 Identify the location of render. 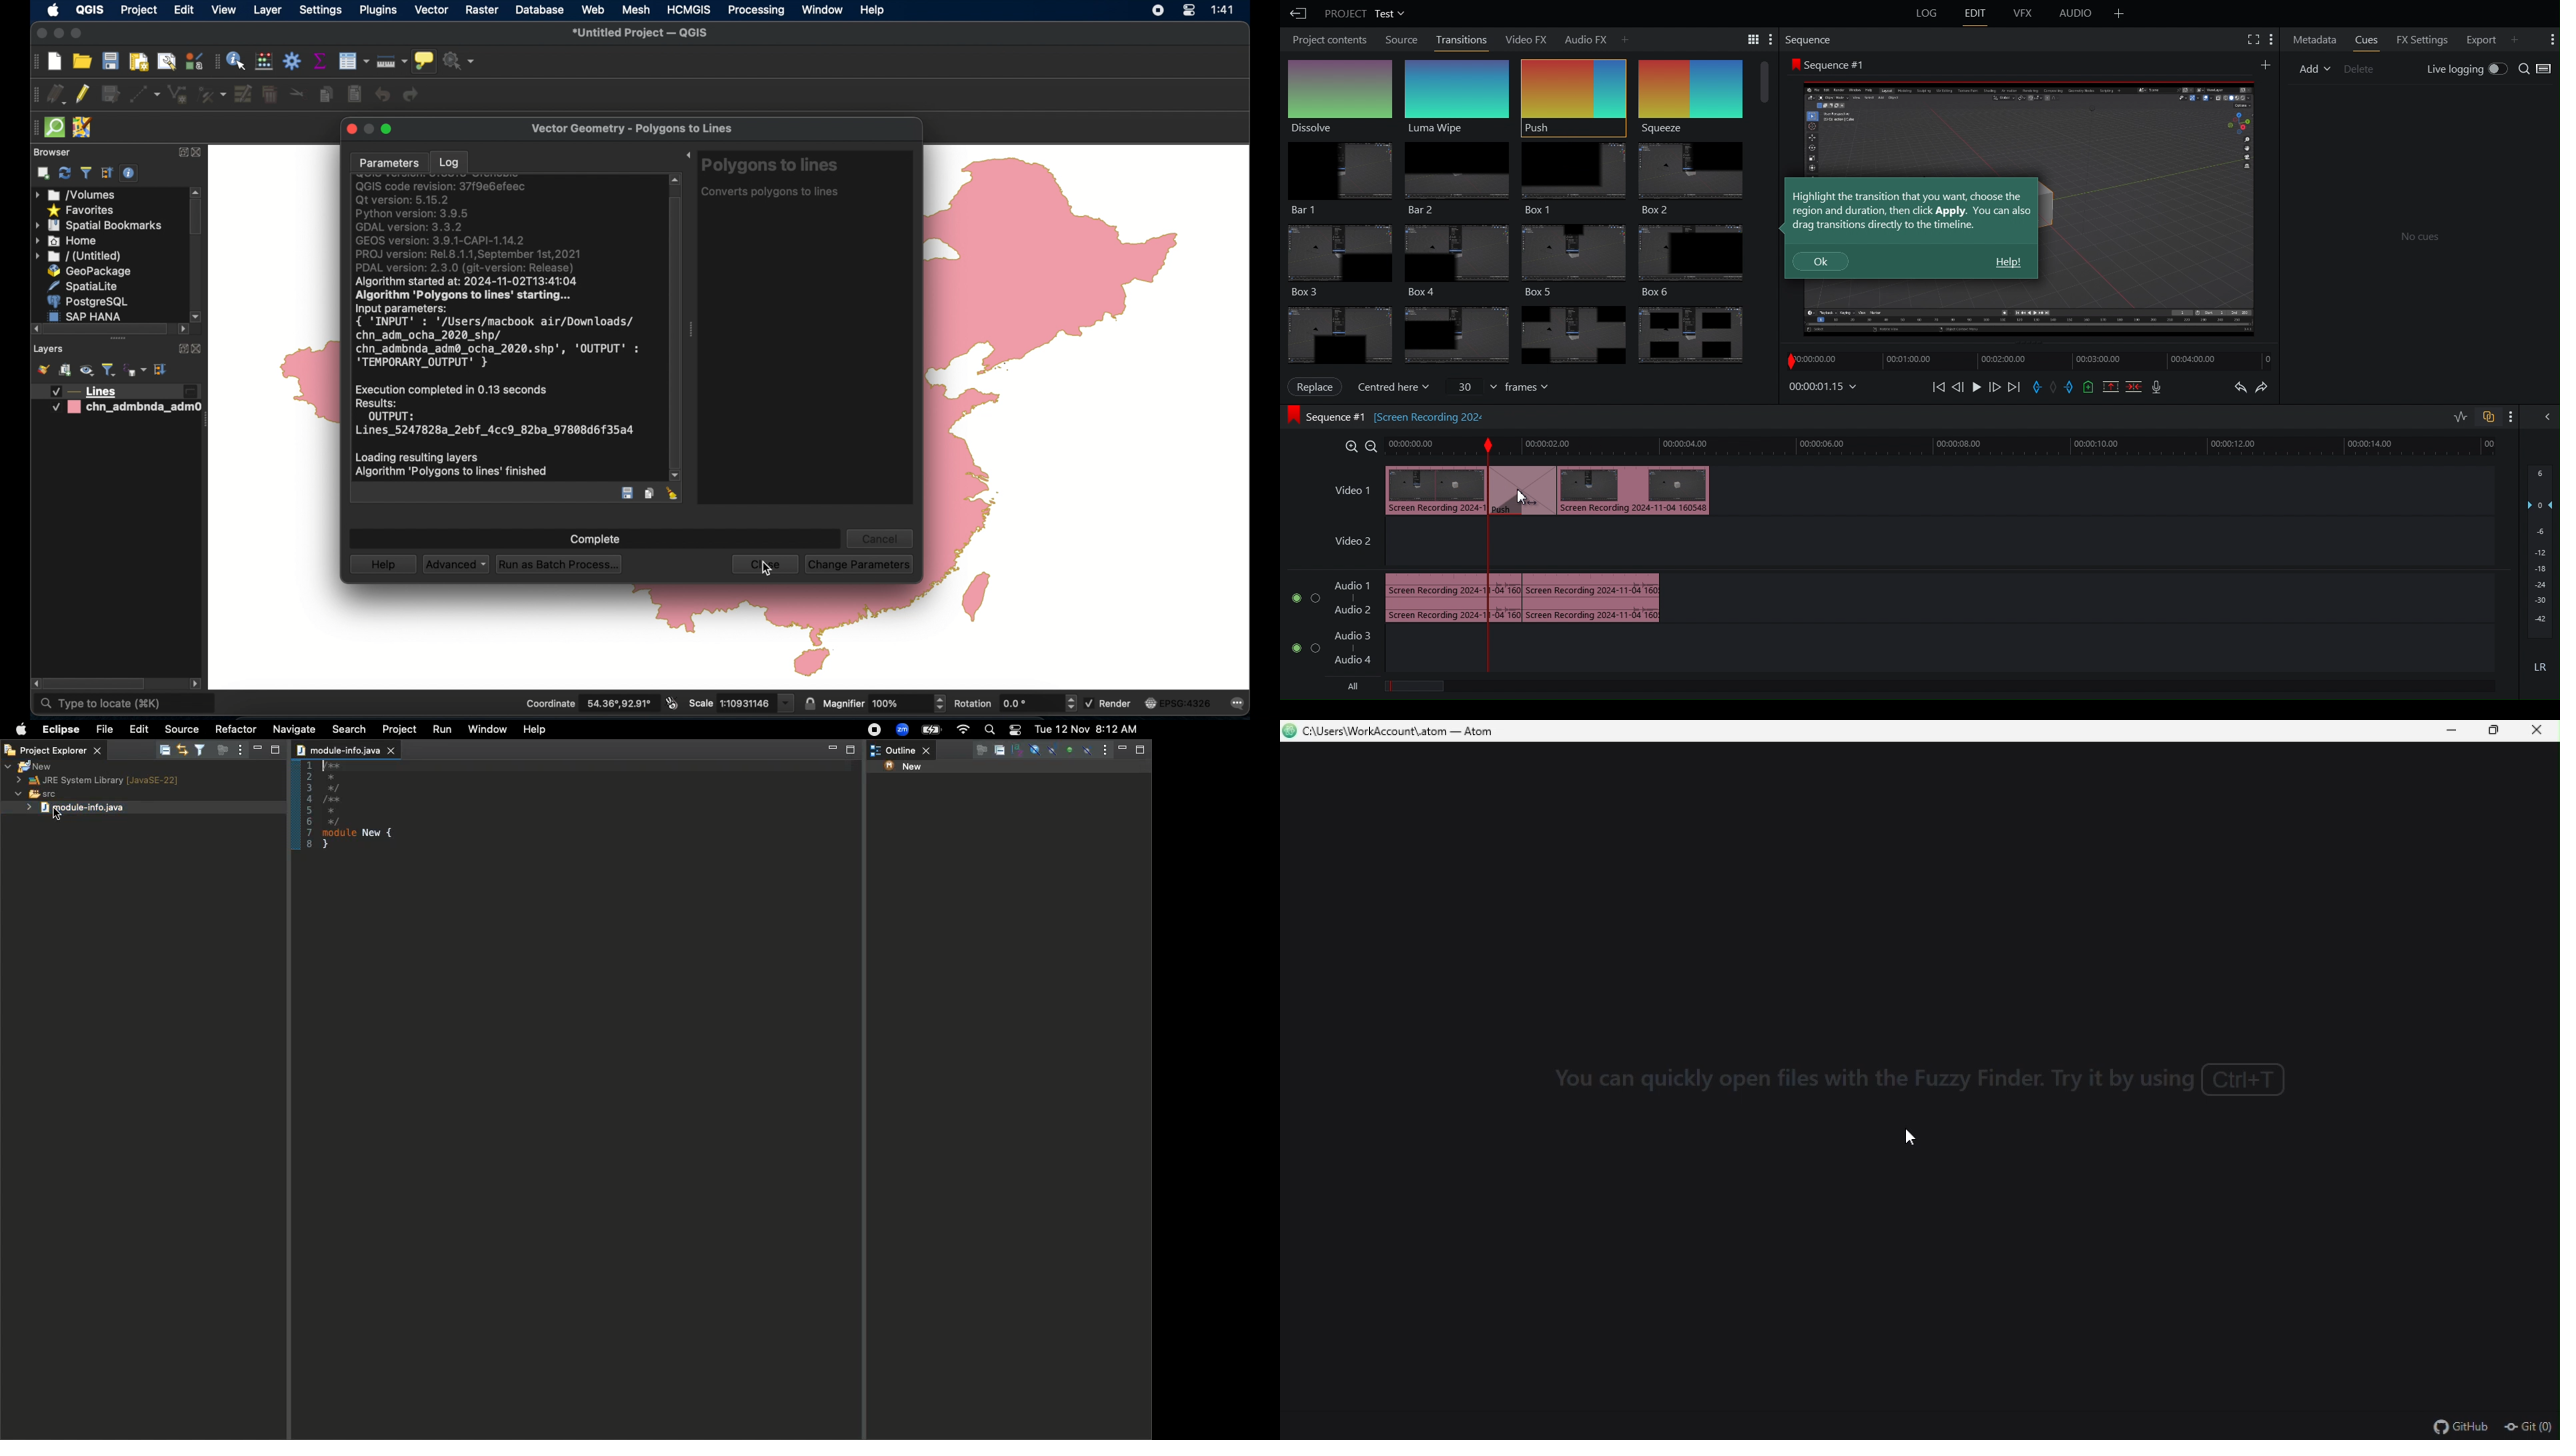
(1109, 703).